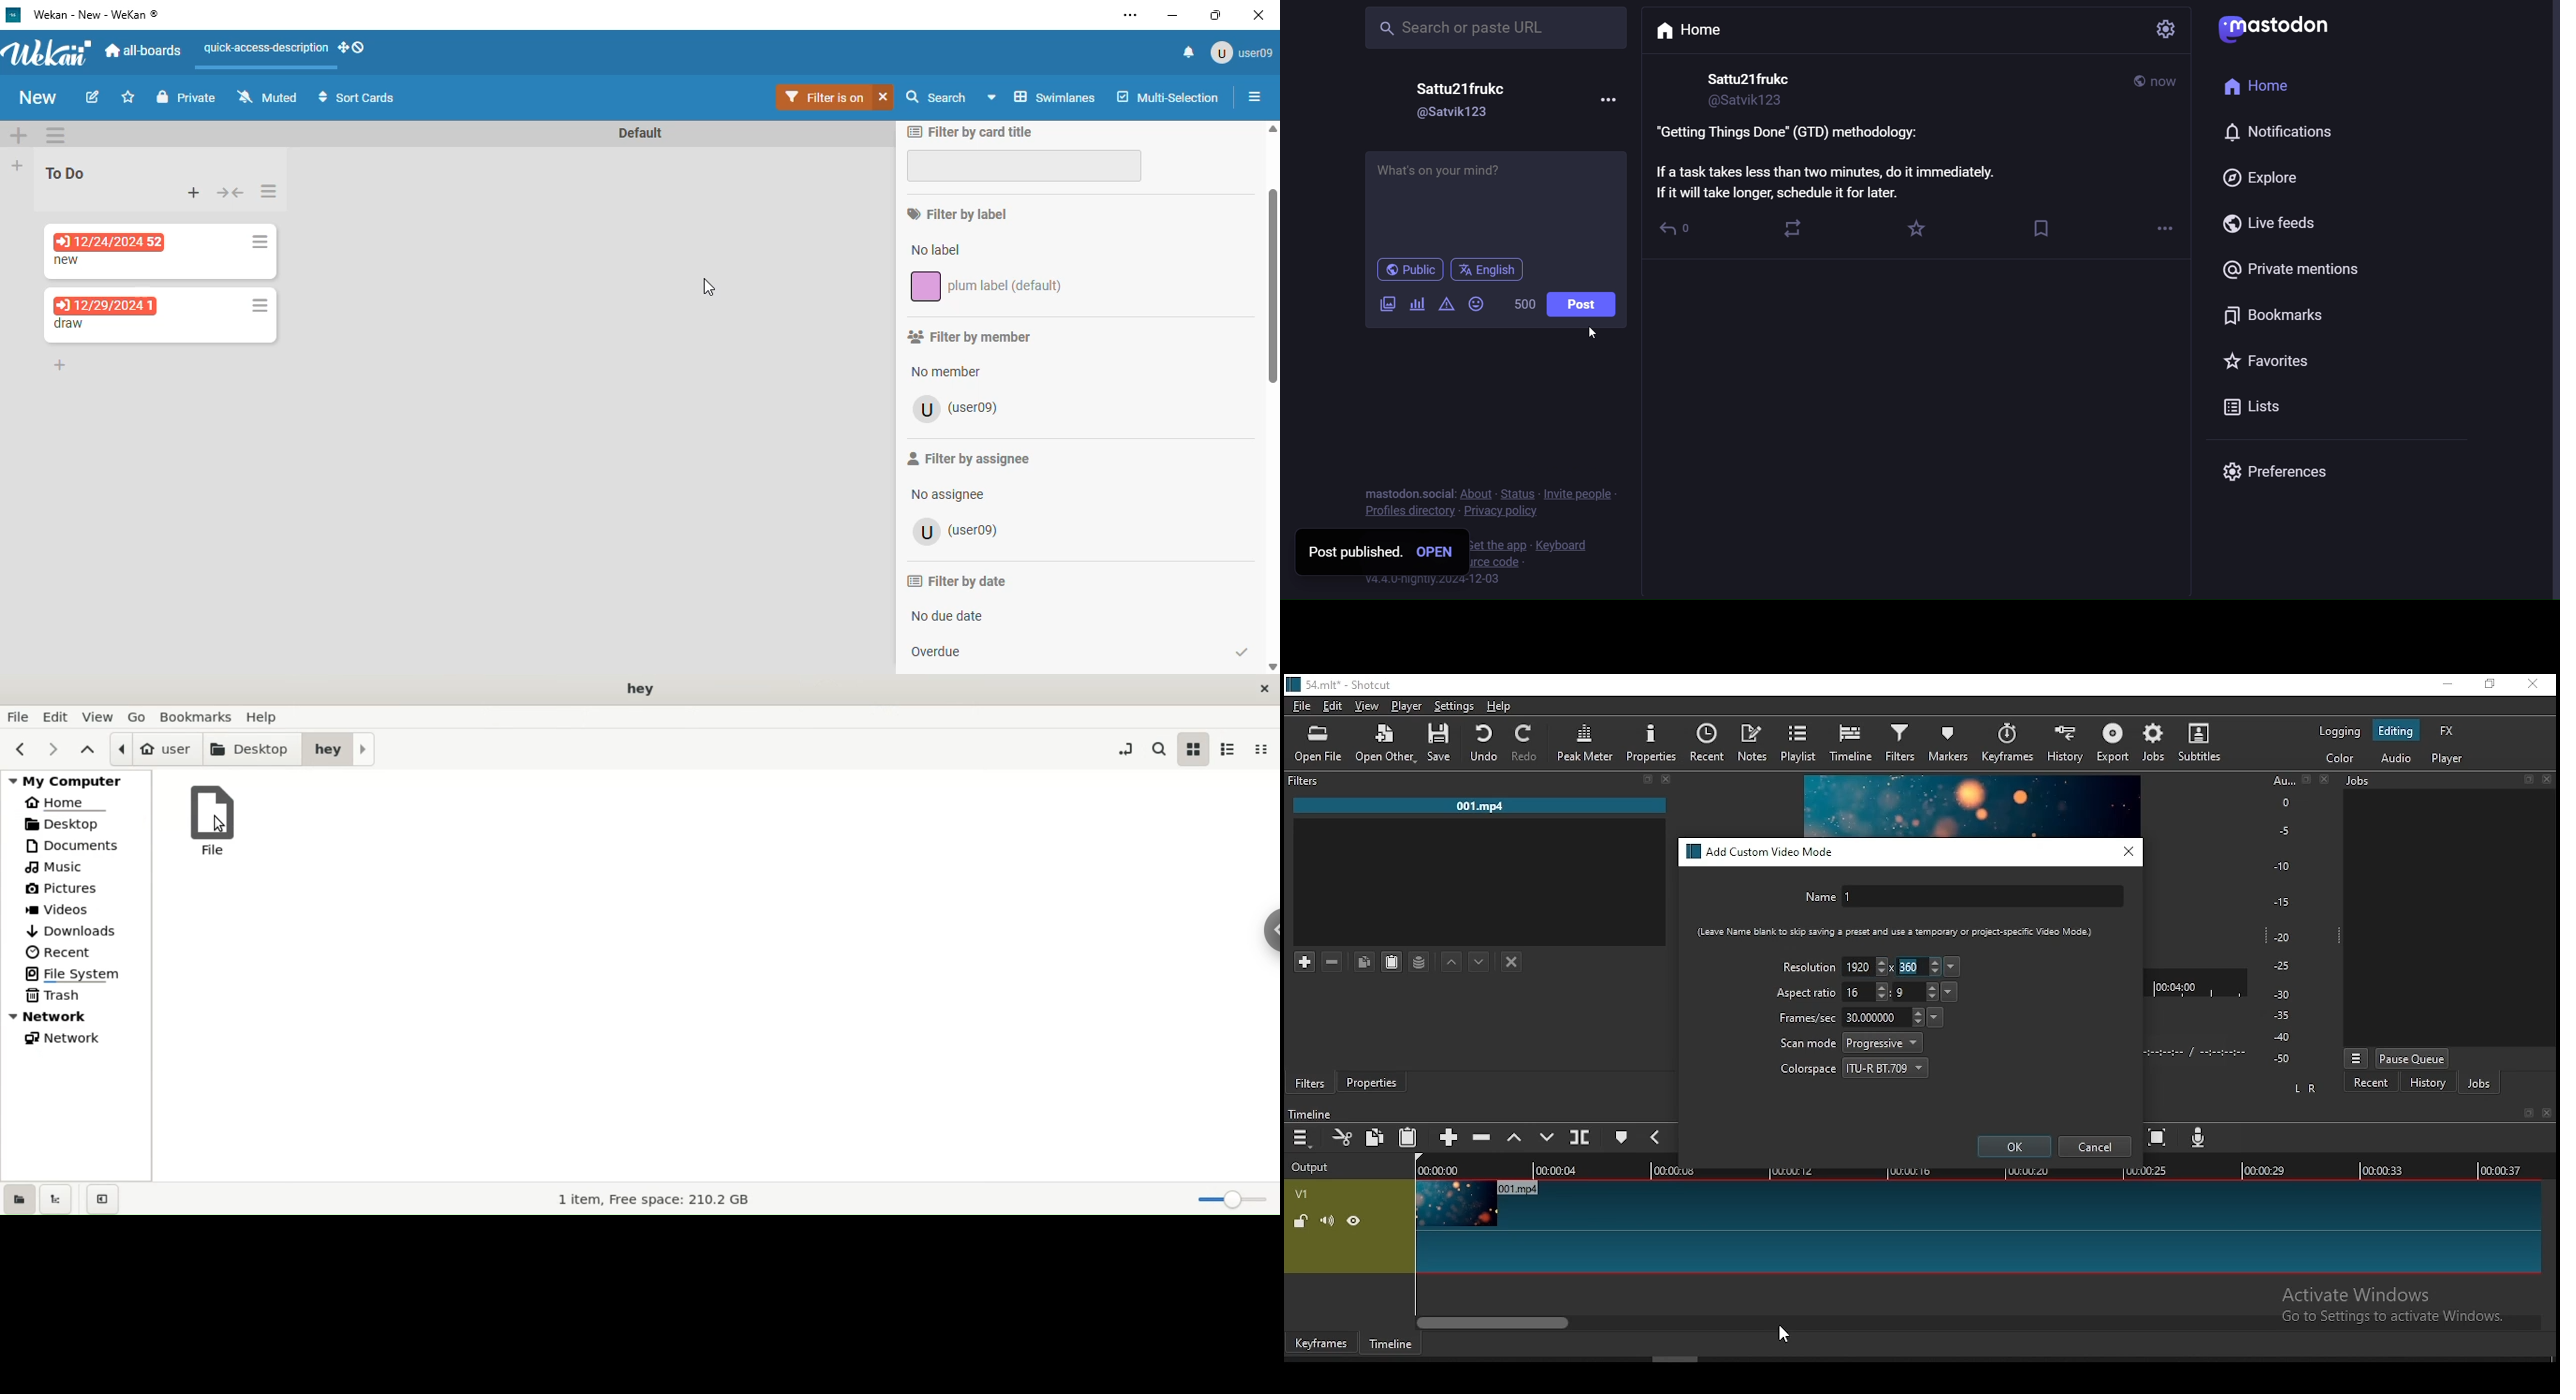 The width and height of the screenshot is (2576, 1400). Describe the element at coordinates (2015, 1146) in the screenshot. I see `ok` at that location.